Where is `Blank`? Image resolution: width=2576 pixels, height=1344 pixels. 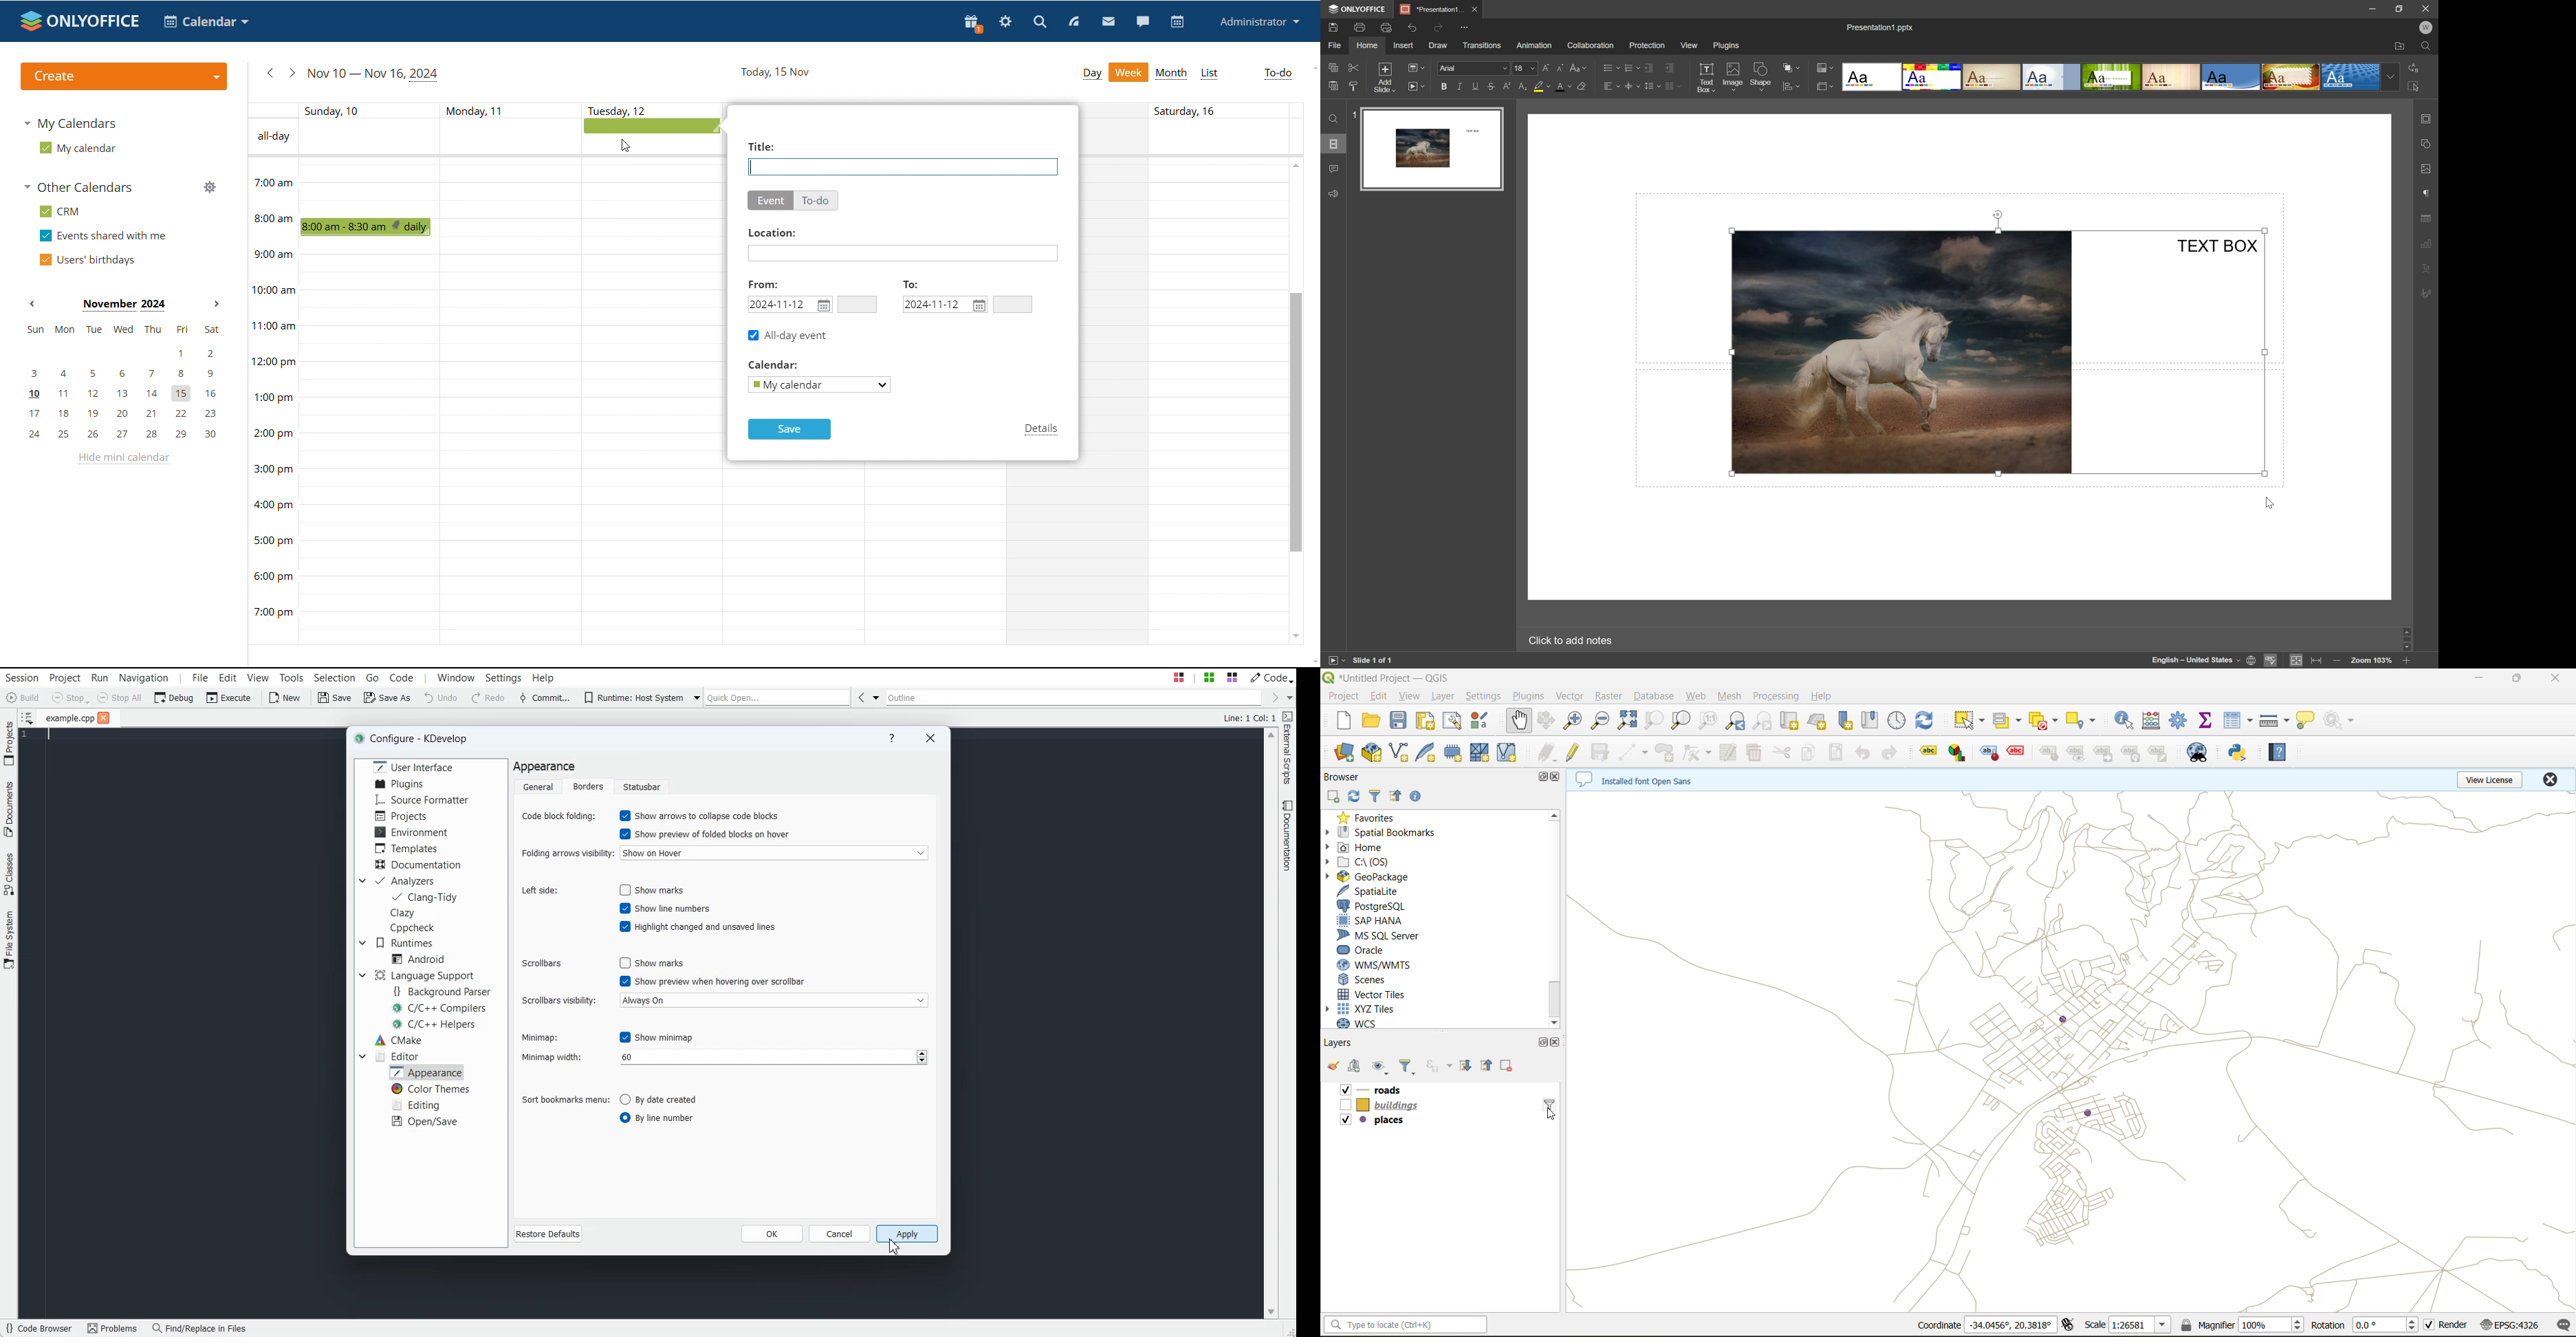 Blank is located at coordinates (1870, 76).